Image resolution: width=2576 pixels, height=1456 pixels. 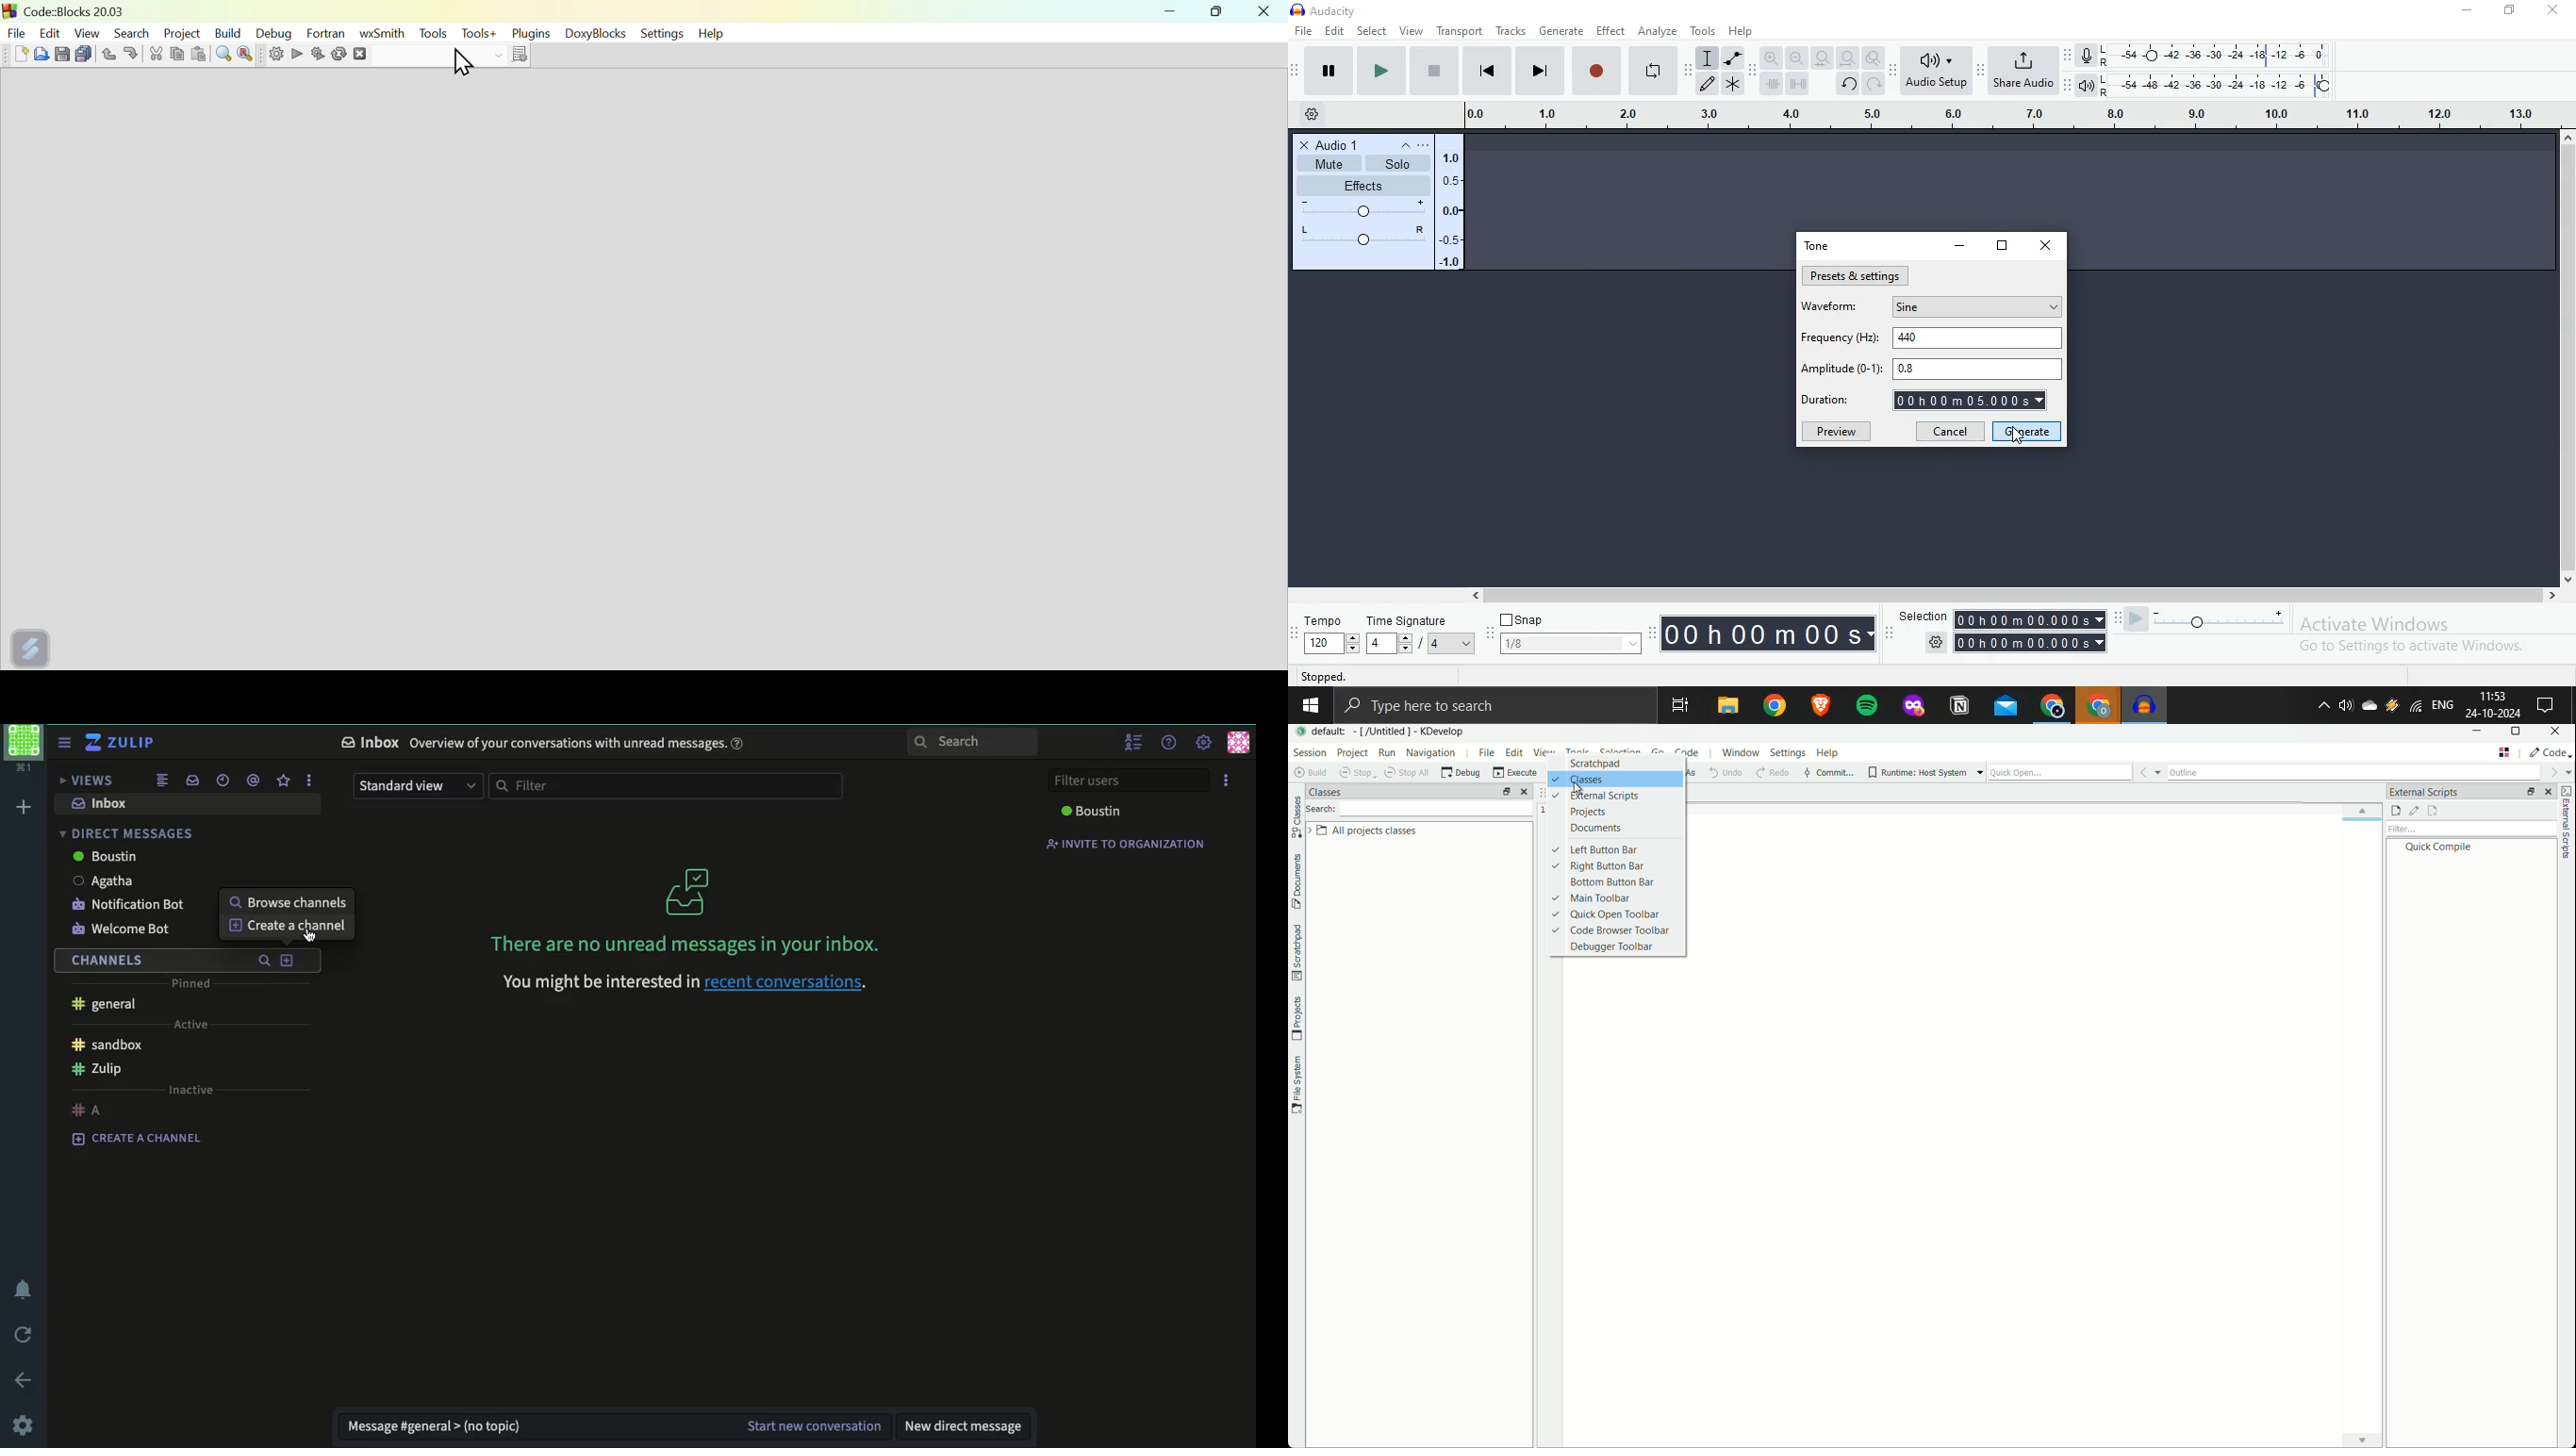 I want to click on sandbox, so click(x=104, y=1045).